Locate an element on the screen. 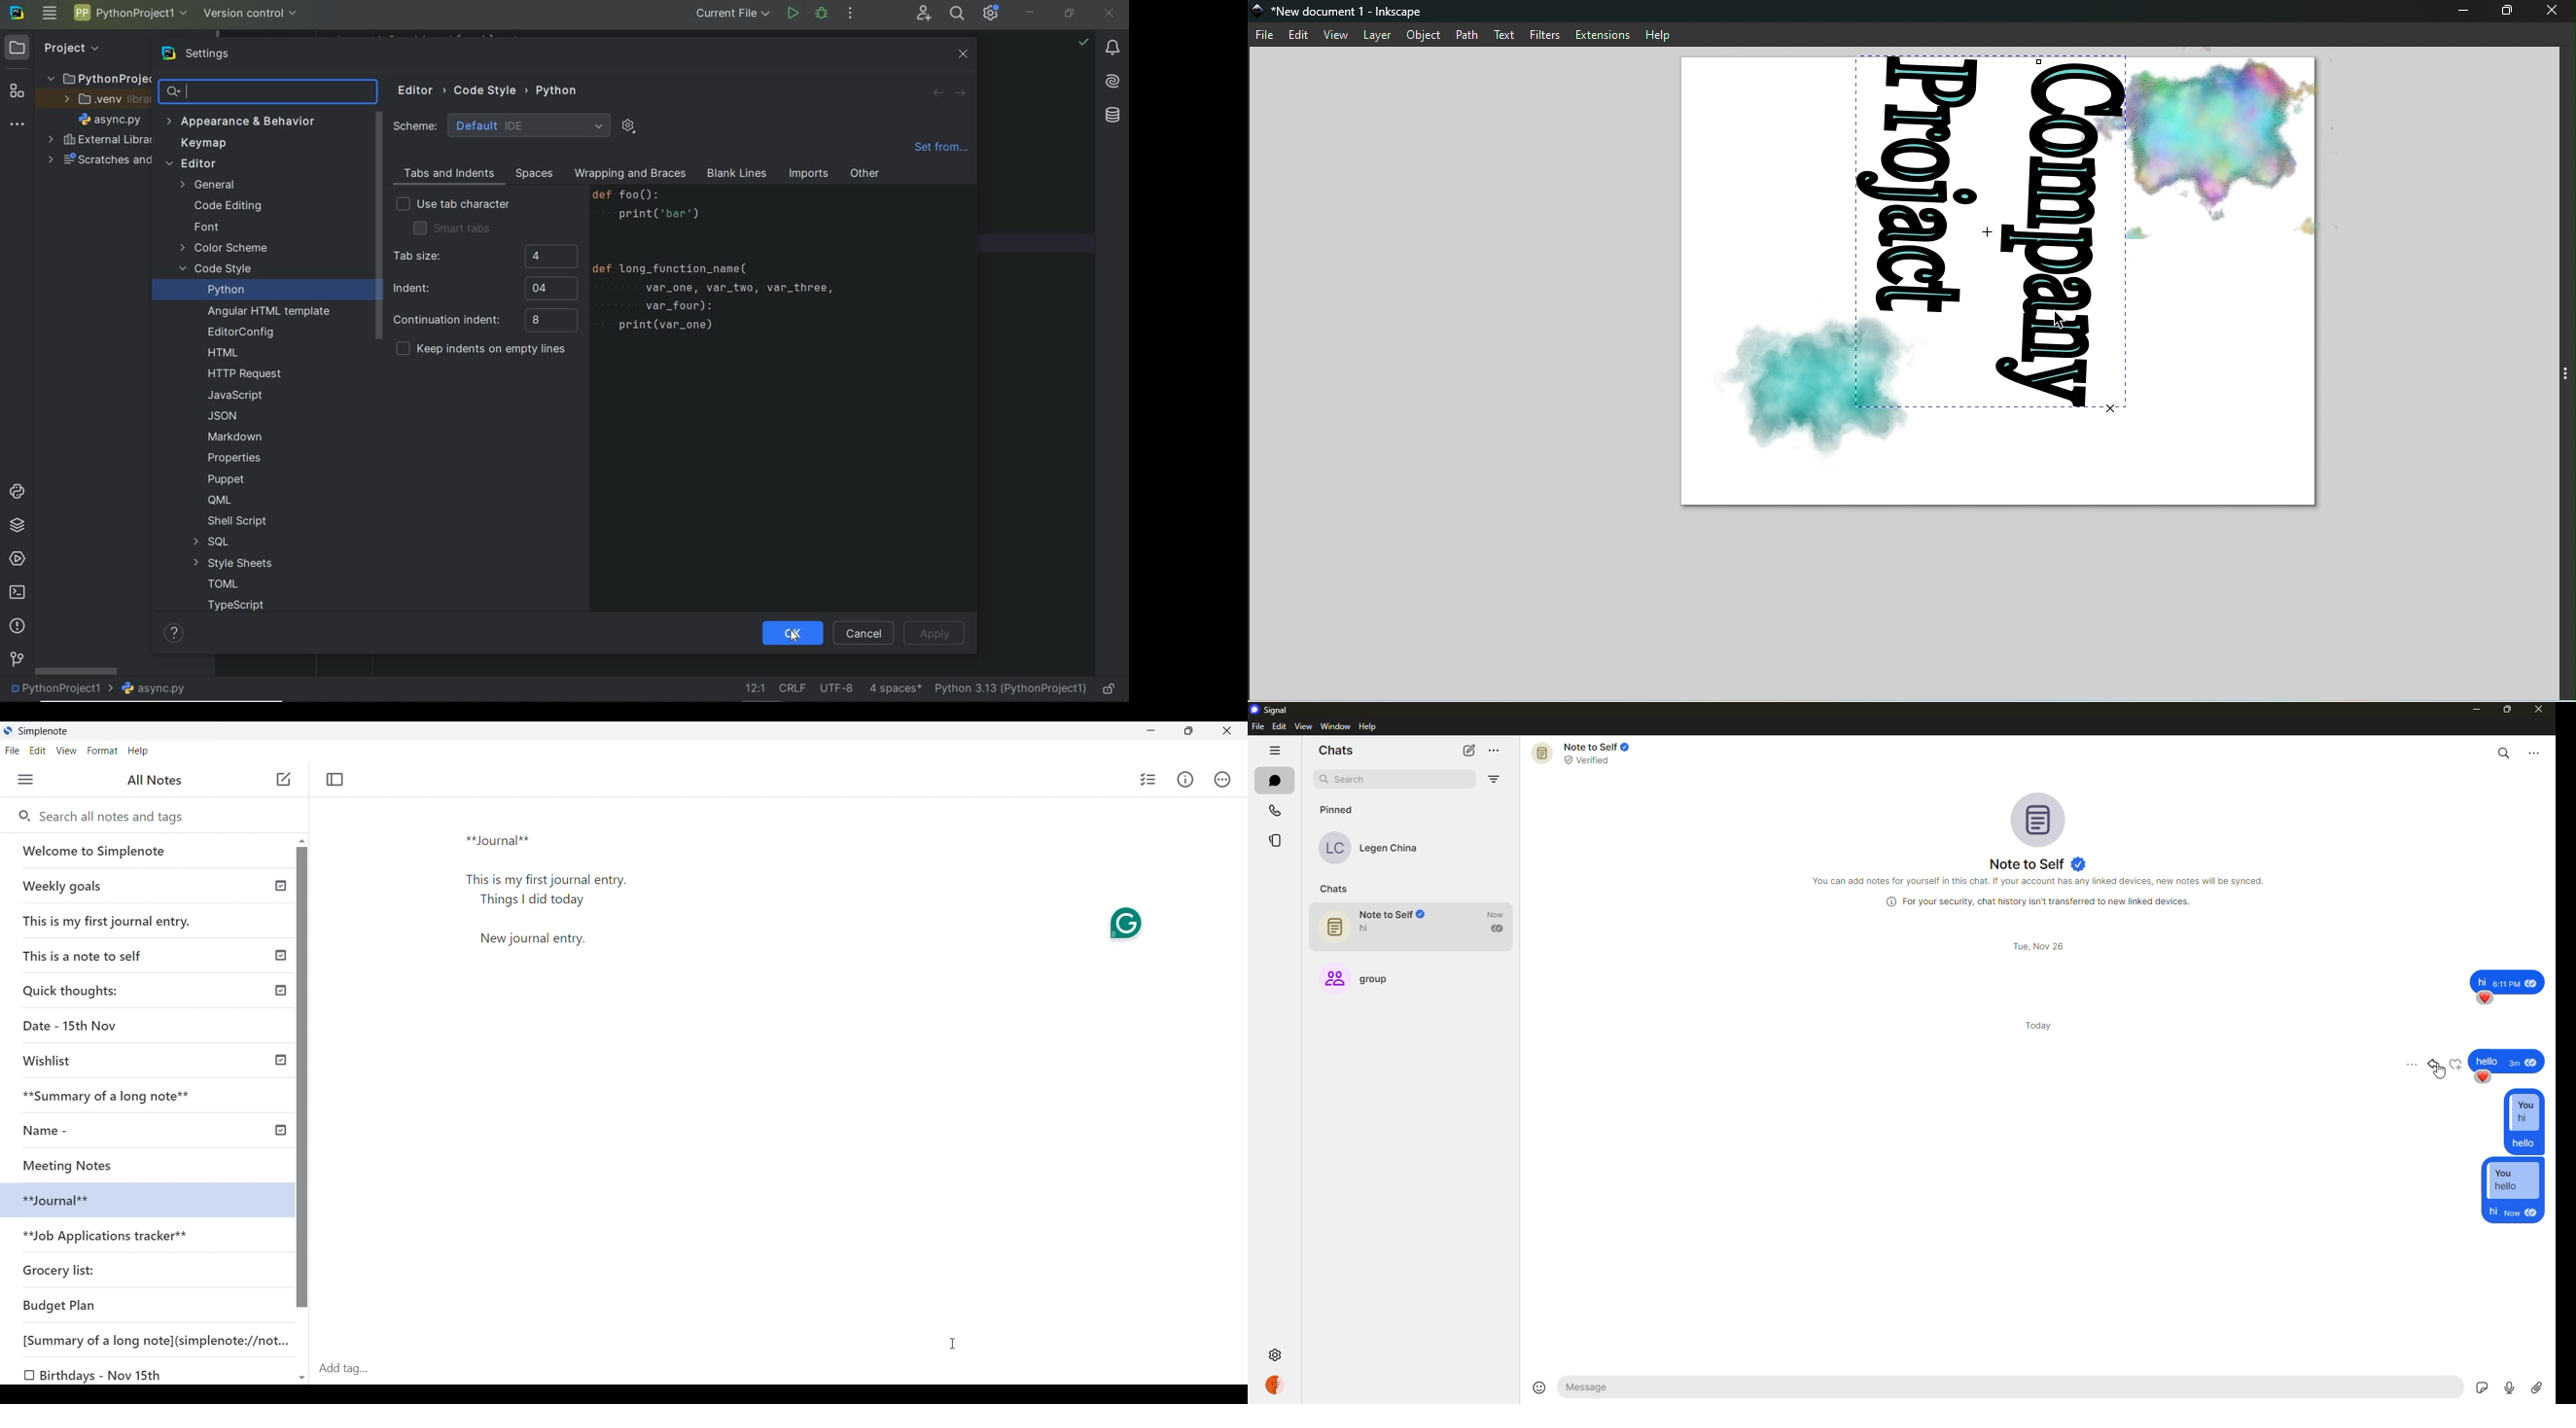  day is located at coordinates (2038, 947).